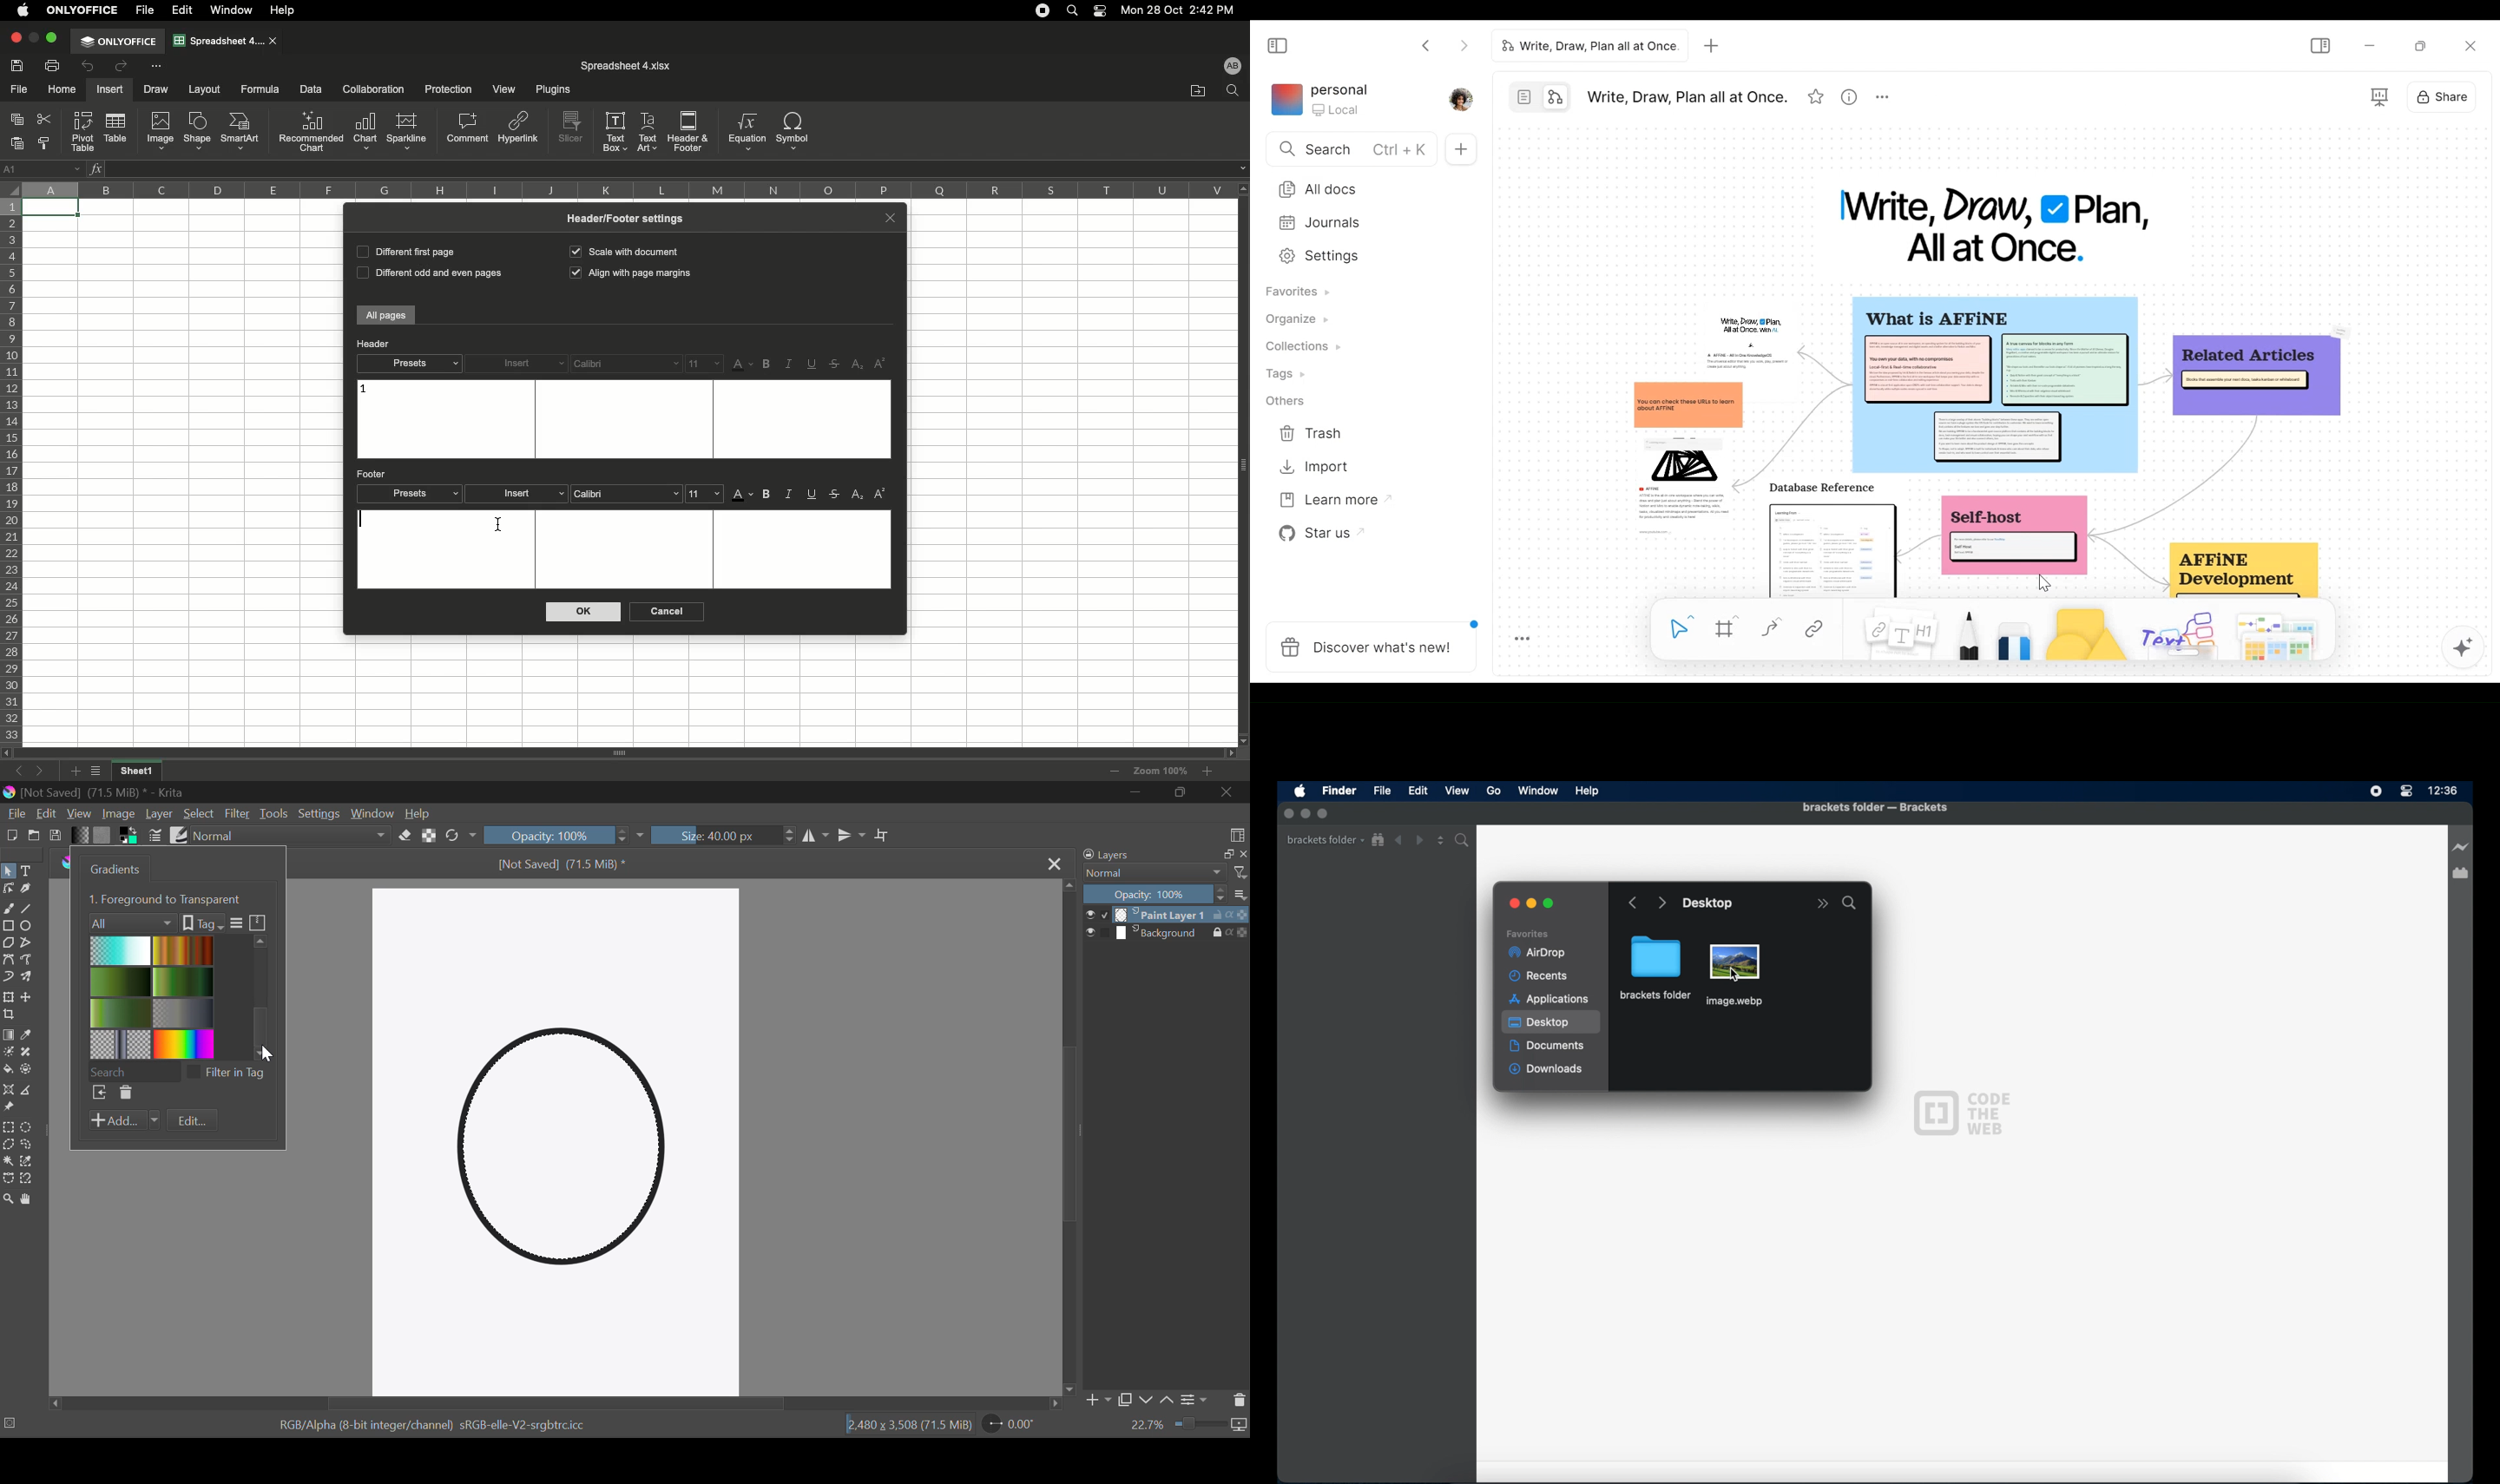 The width and height of the screenshot is (2520, 1484). What do you see at coordinates (1314, 533) in the screenshot?
I see `Star us` at bounding box center [1314, 533].